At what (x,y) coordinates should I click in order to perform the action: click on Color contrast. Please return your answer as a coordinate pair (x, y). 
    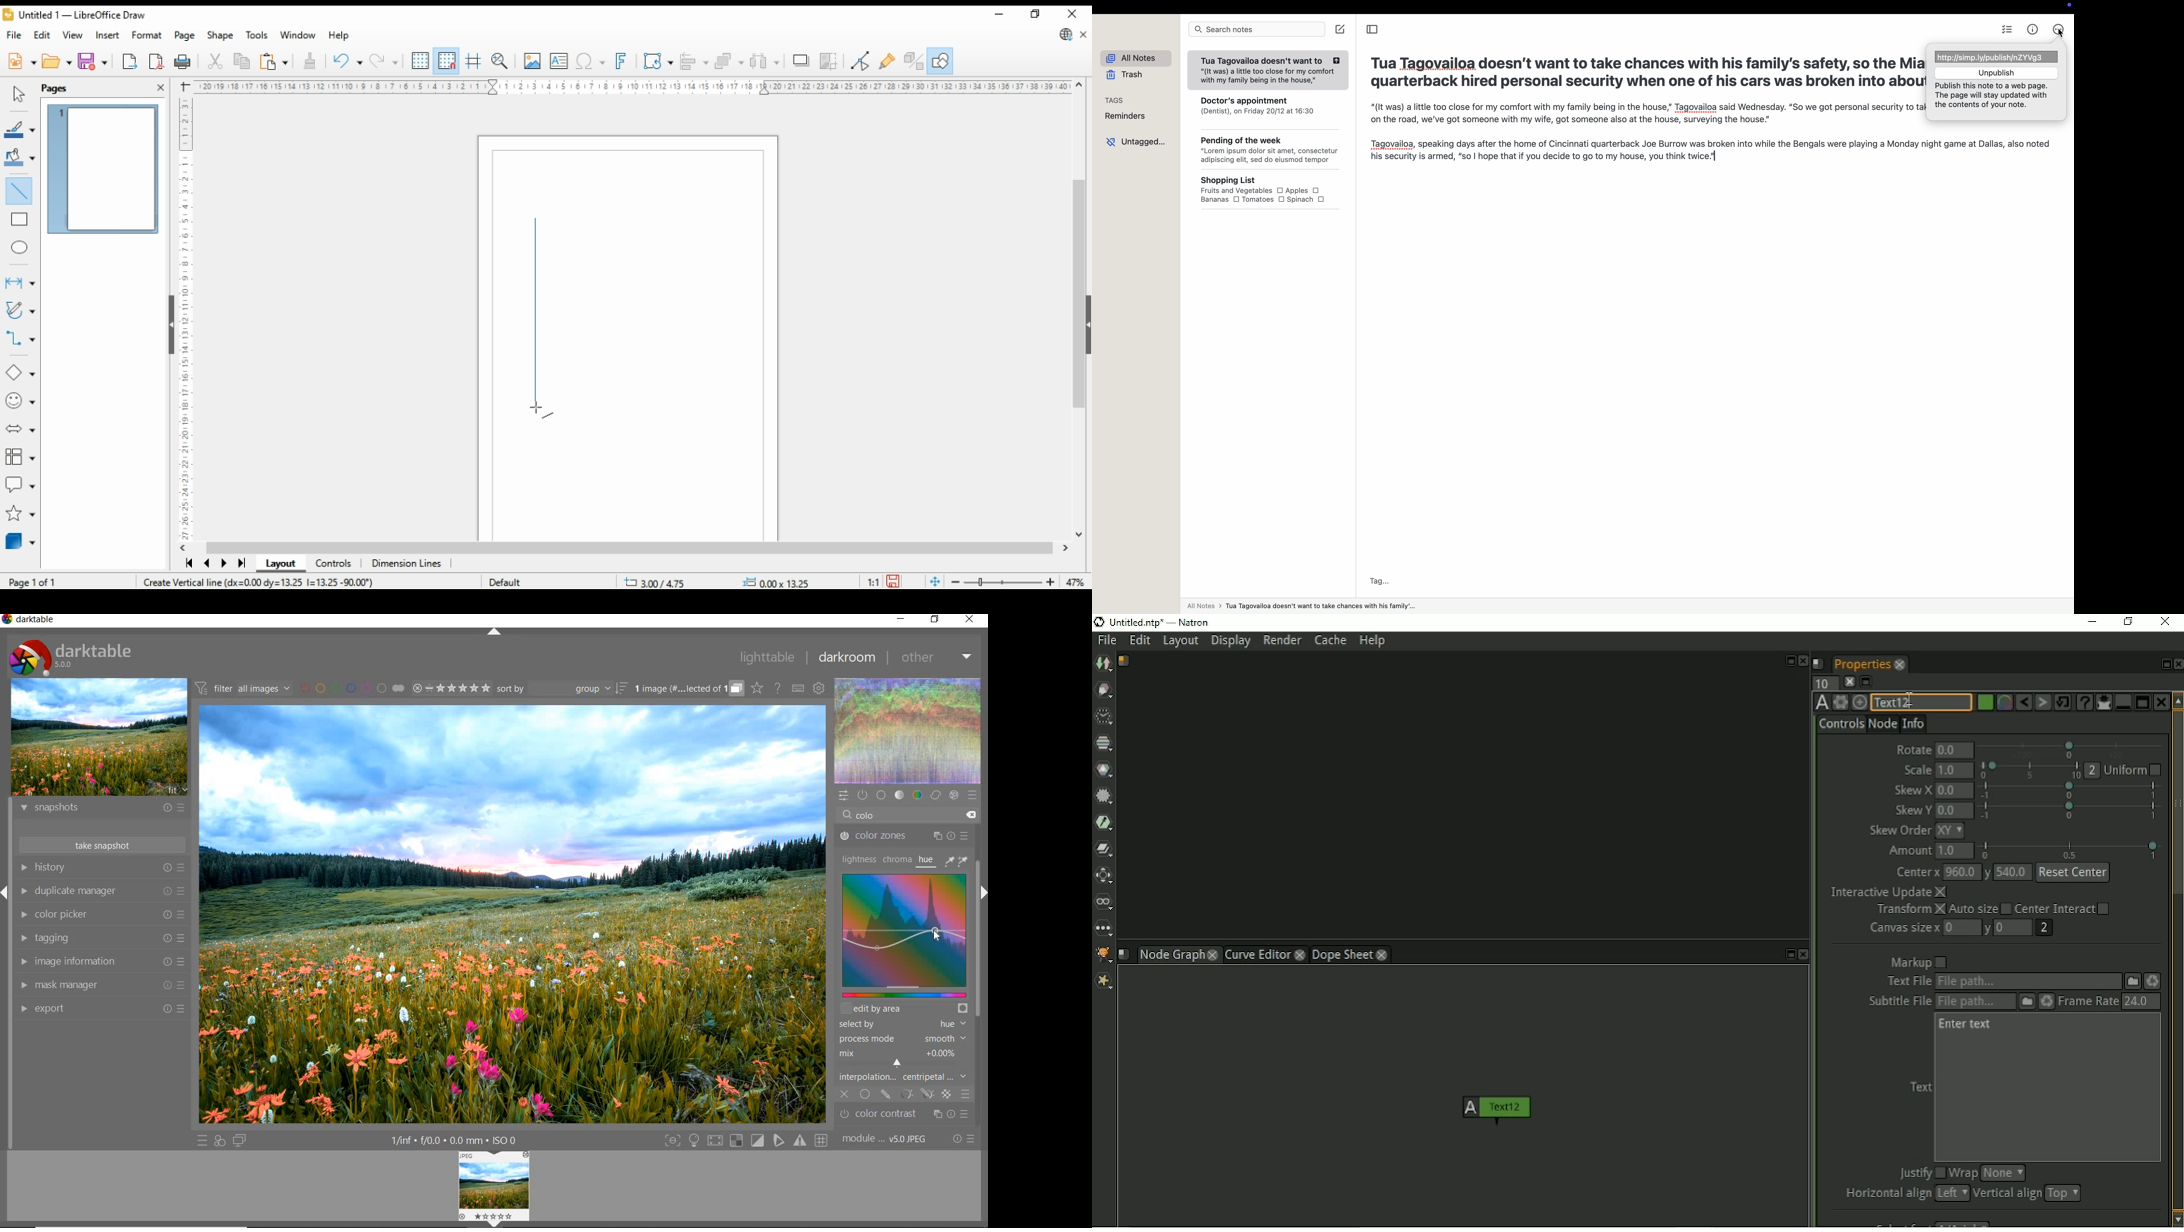
    Looking at the image, I should click on (910, 1114).